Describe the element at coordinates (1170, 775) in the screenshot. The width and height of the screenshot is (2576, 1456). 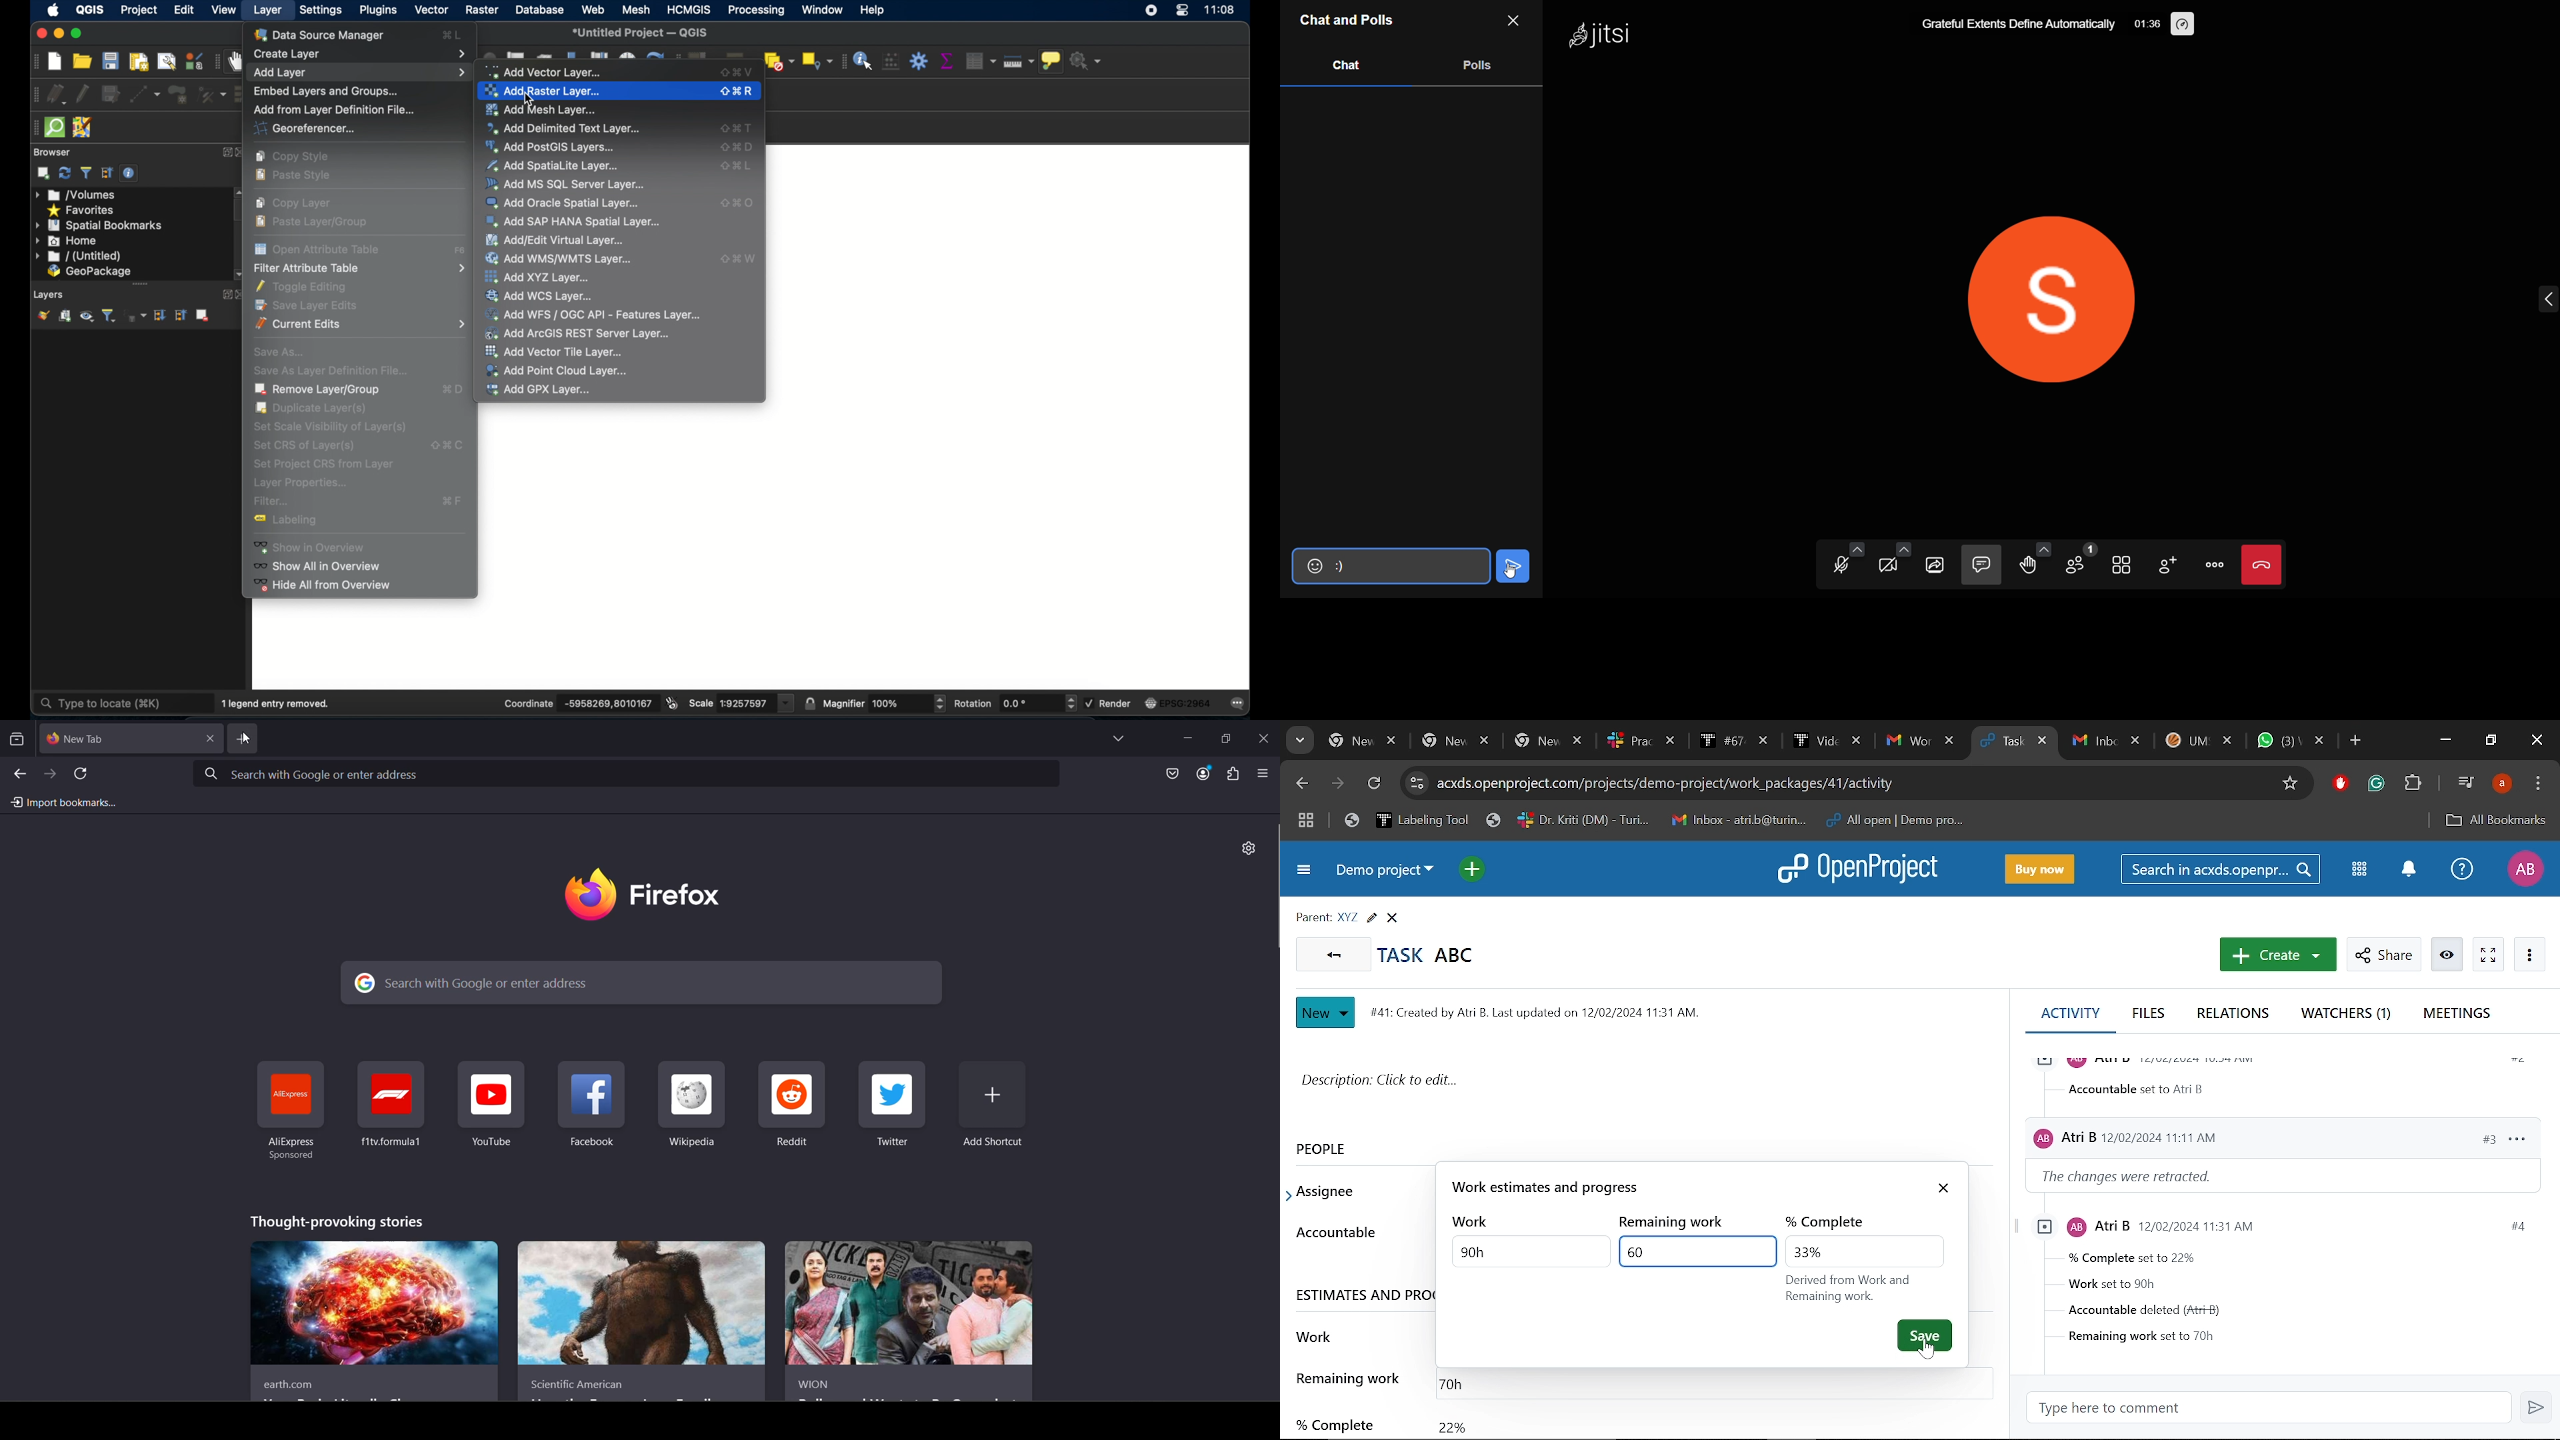
I see `save to pocket` at that location.